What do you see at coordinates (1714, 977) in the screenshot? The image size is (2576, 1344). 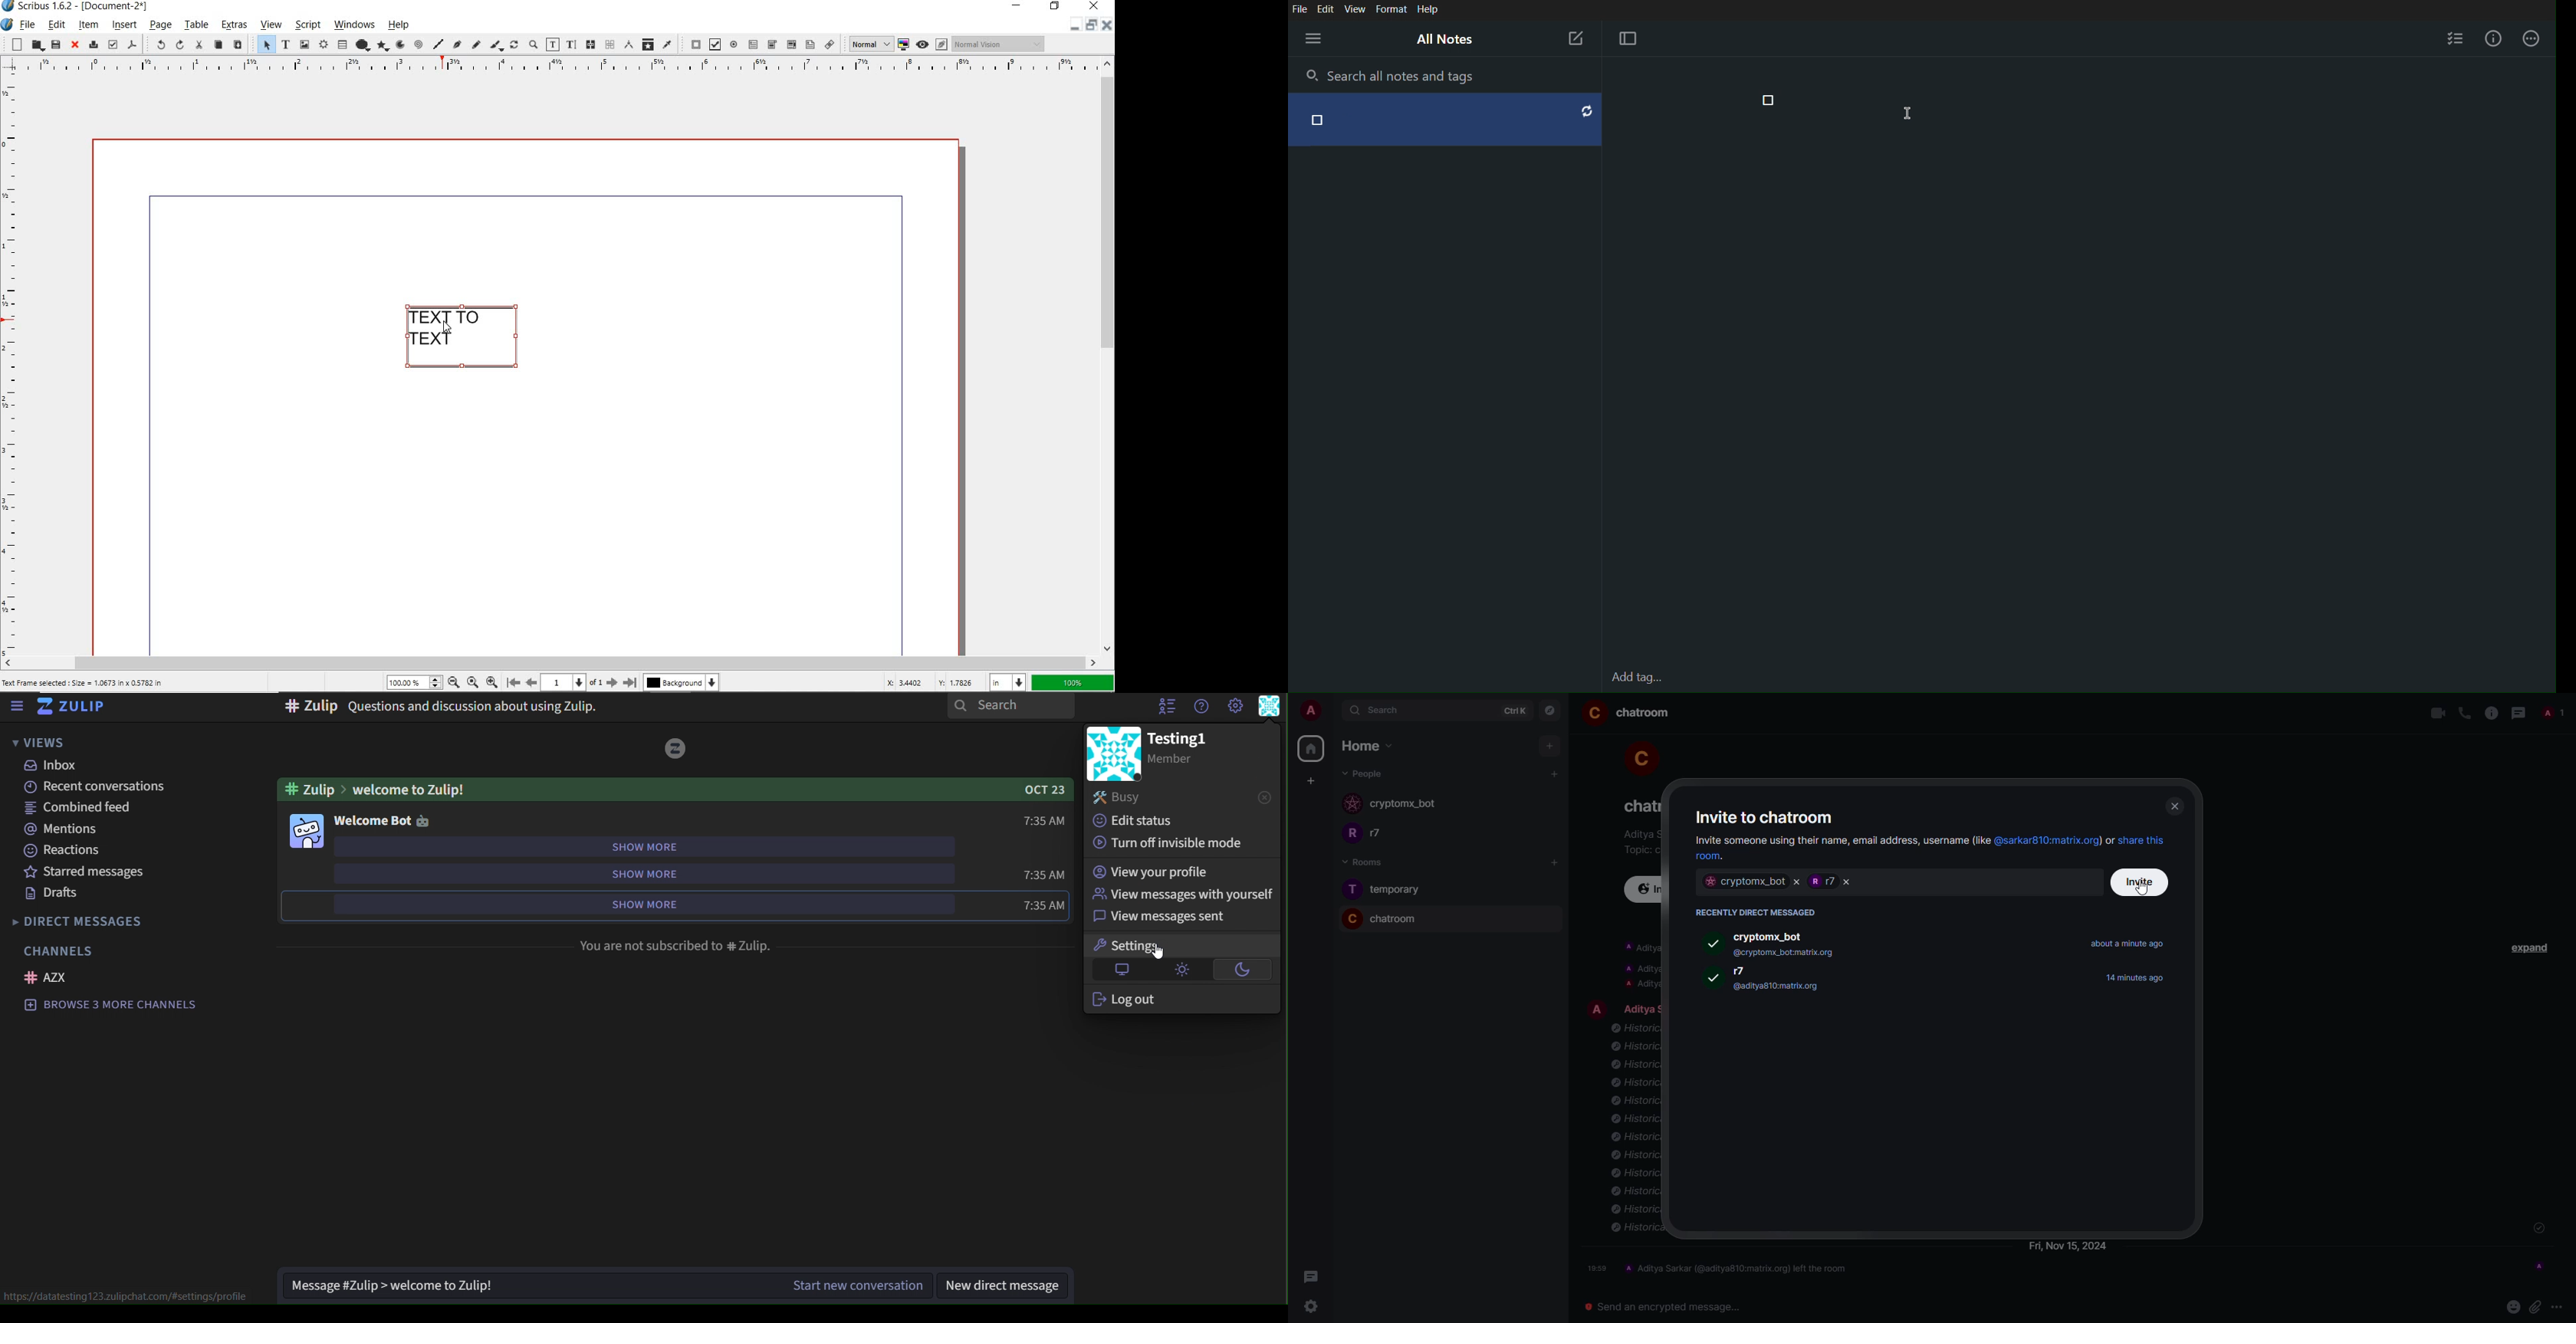 I see `selected` at bounding box center [1714, 977].